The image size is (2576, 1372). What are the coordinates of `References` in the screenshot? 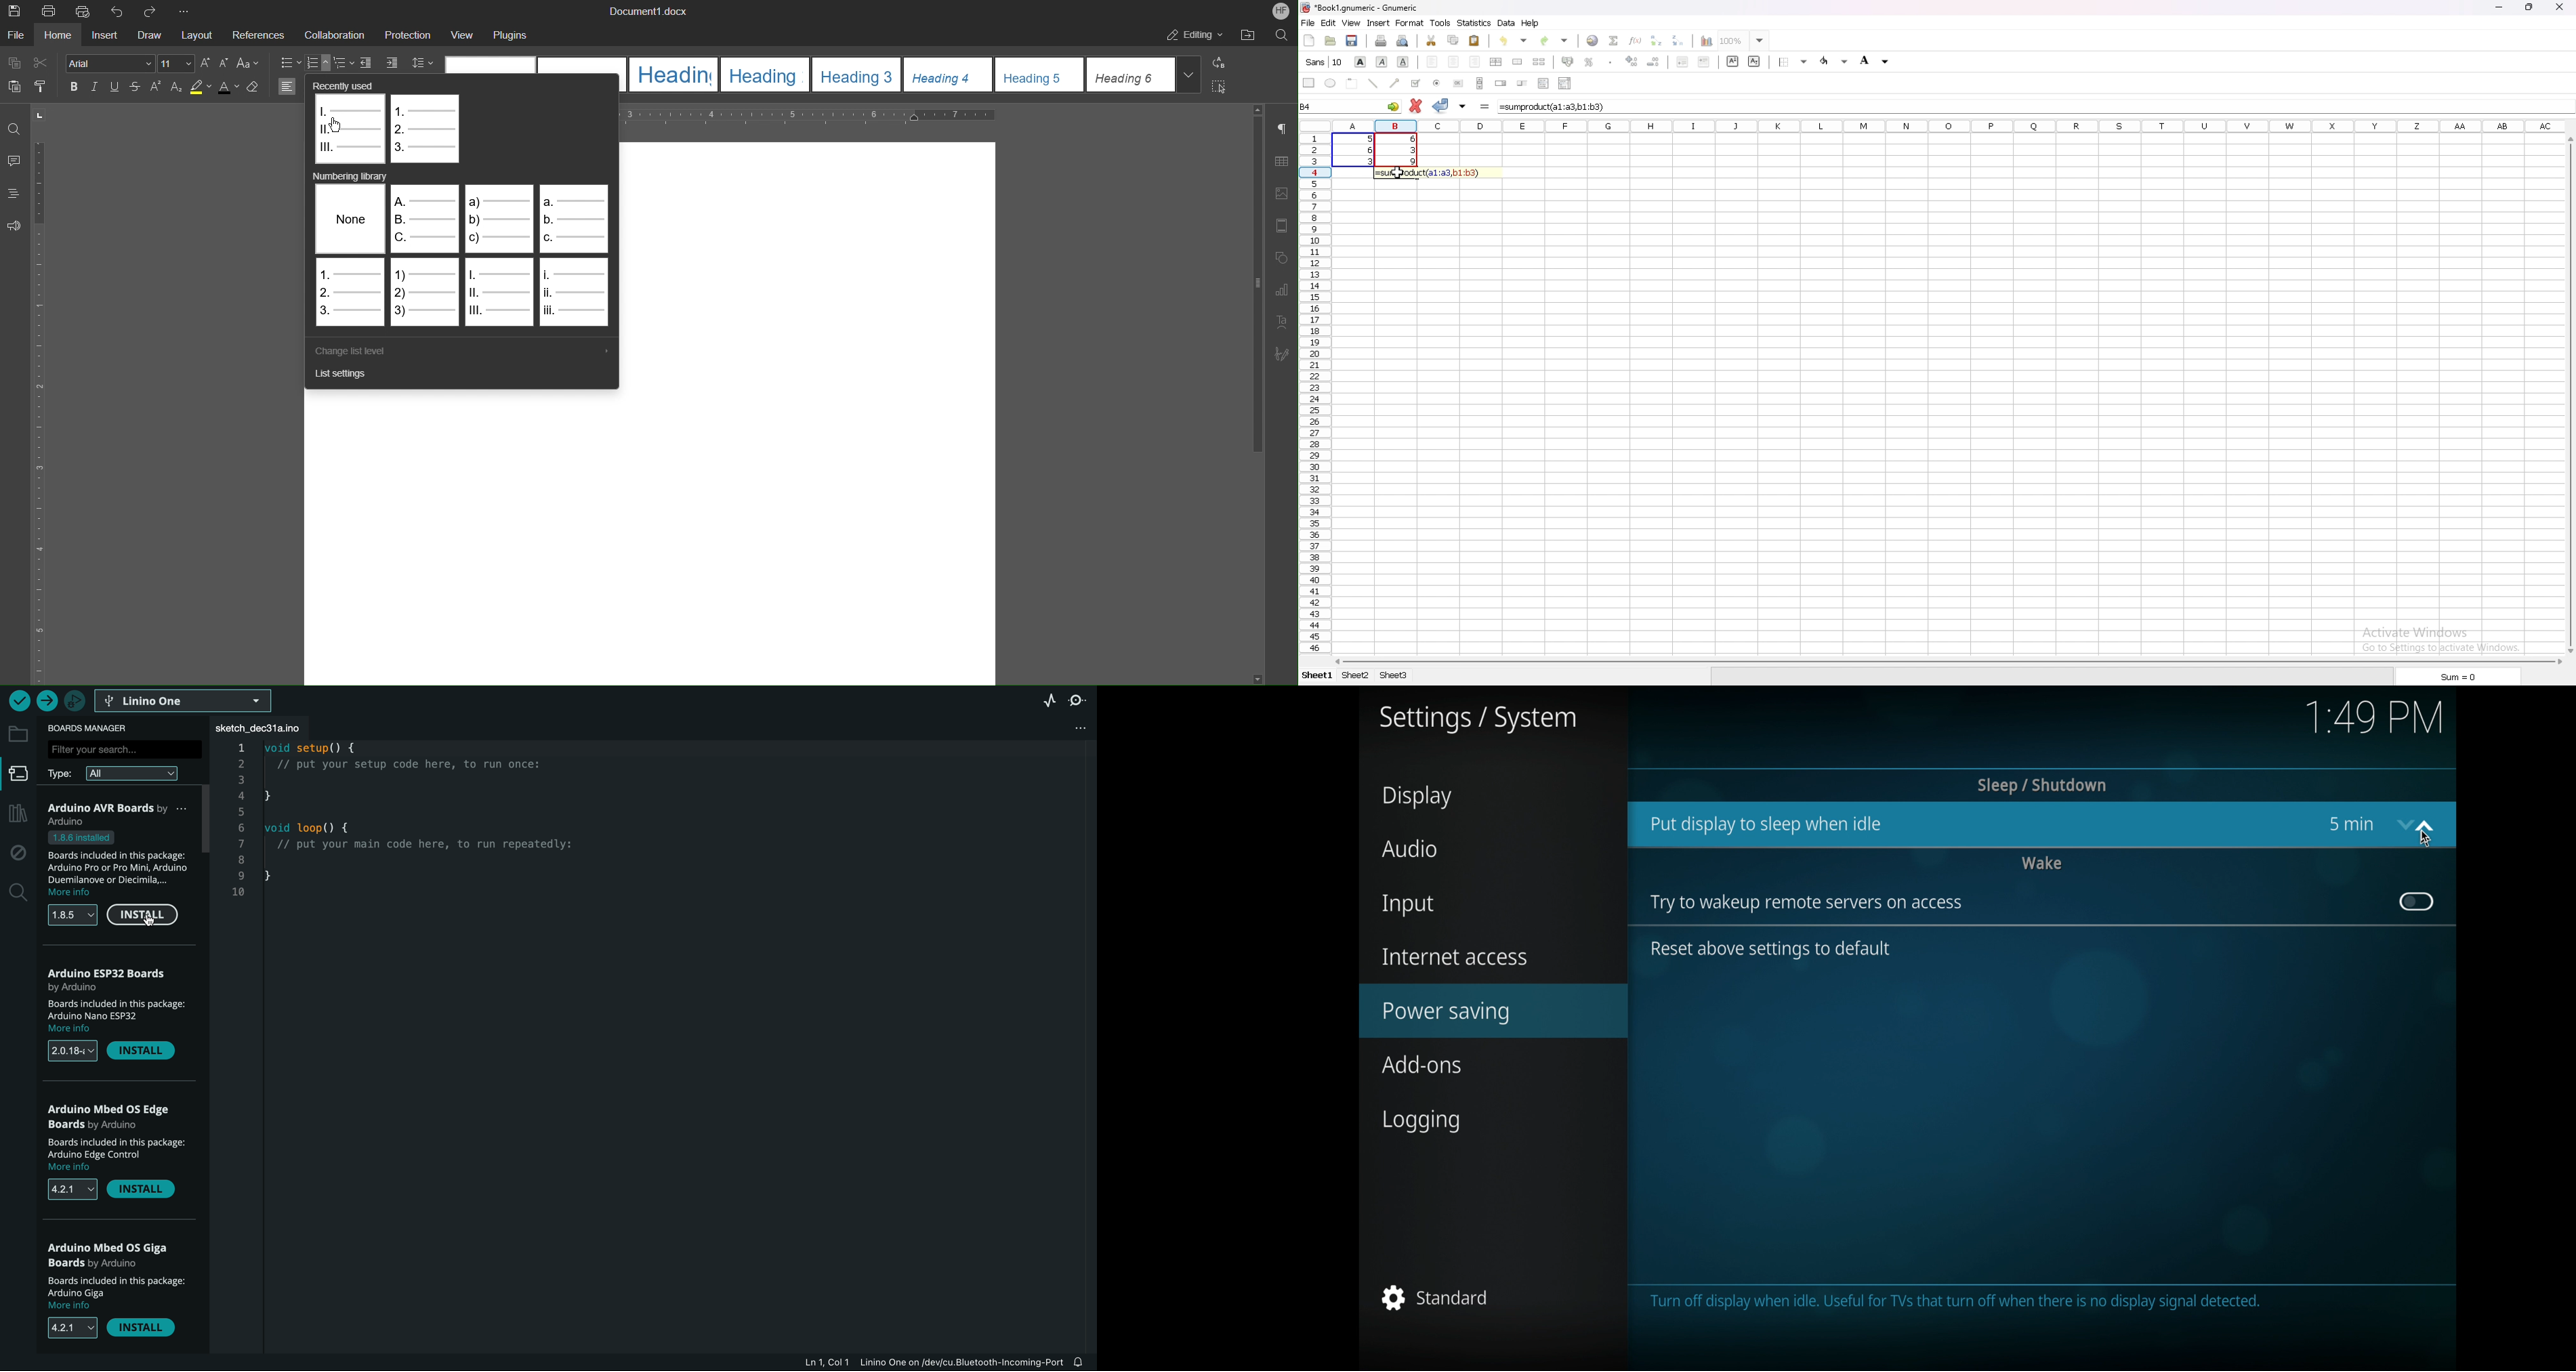 It's located at (257, 35).